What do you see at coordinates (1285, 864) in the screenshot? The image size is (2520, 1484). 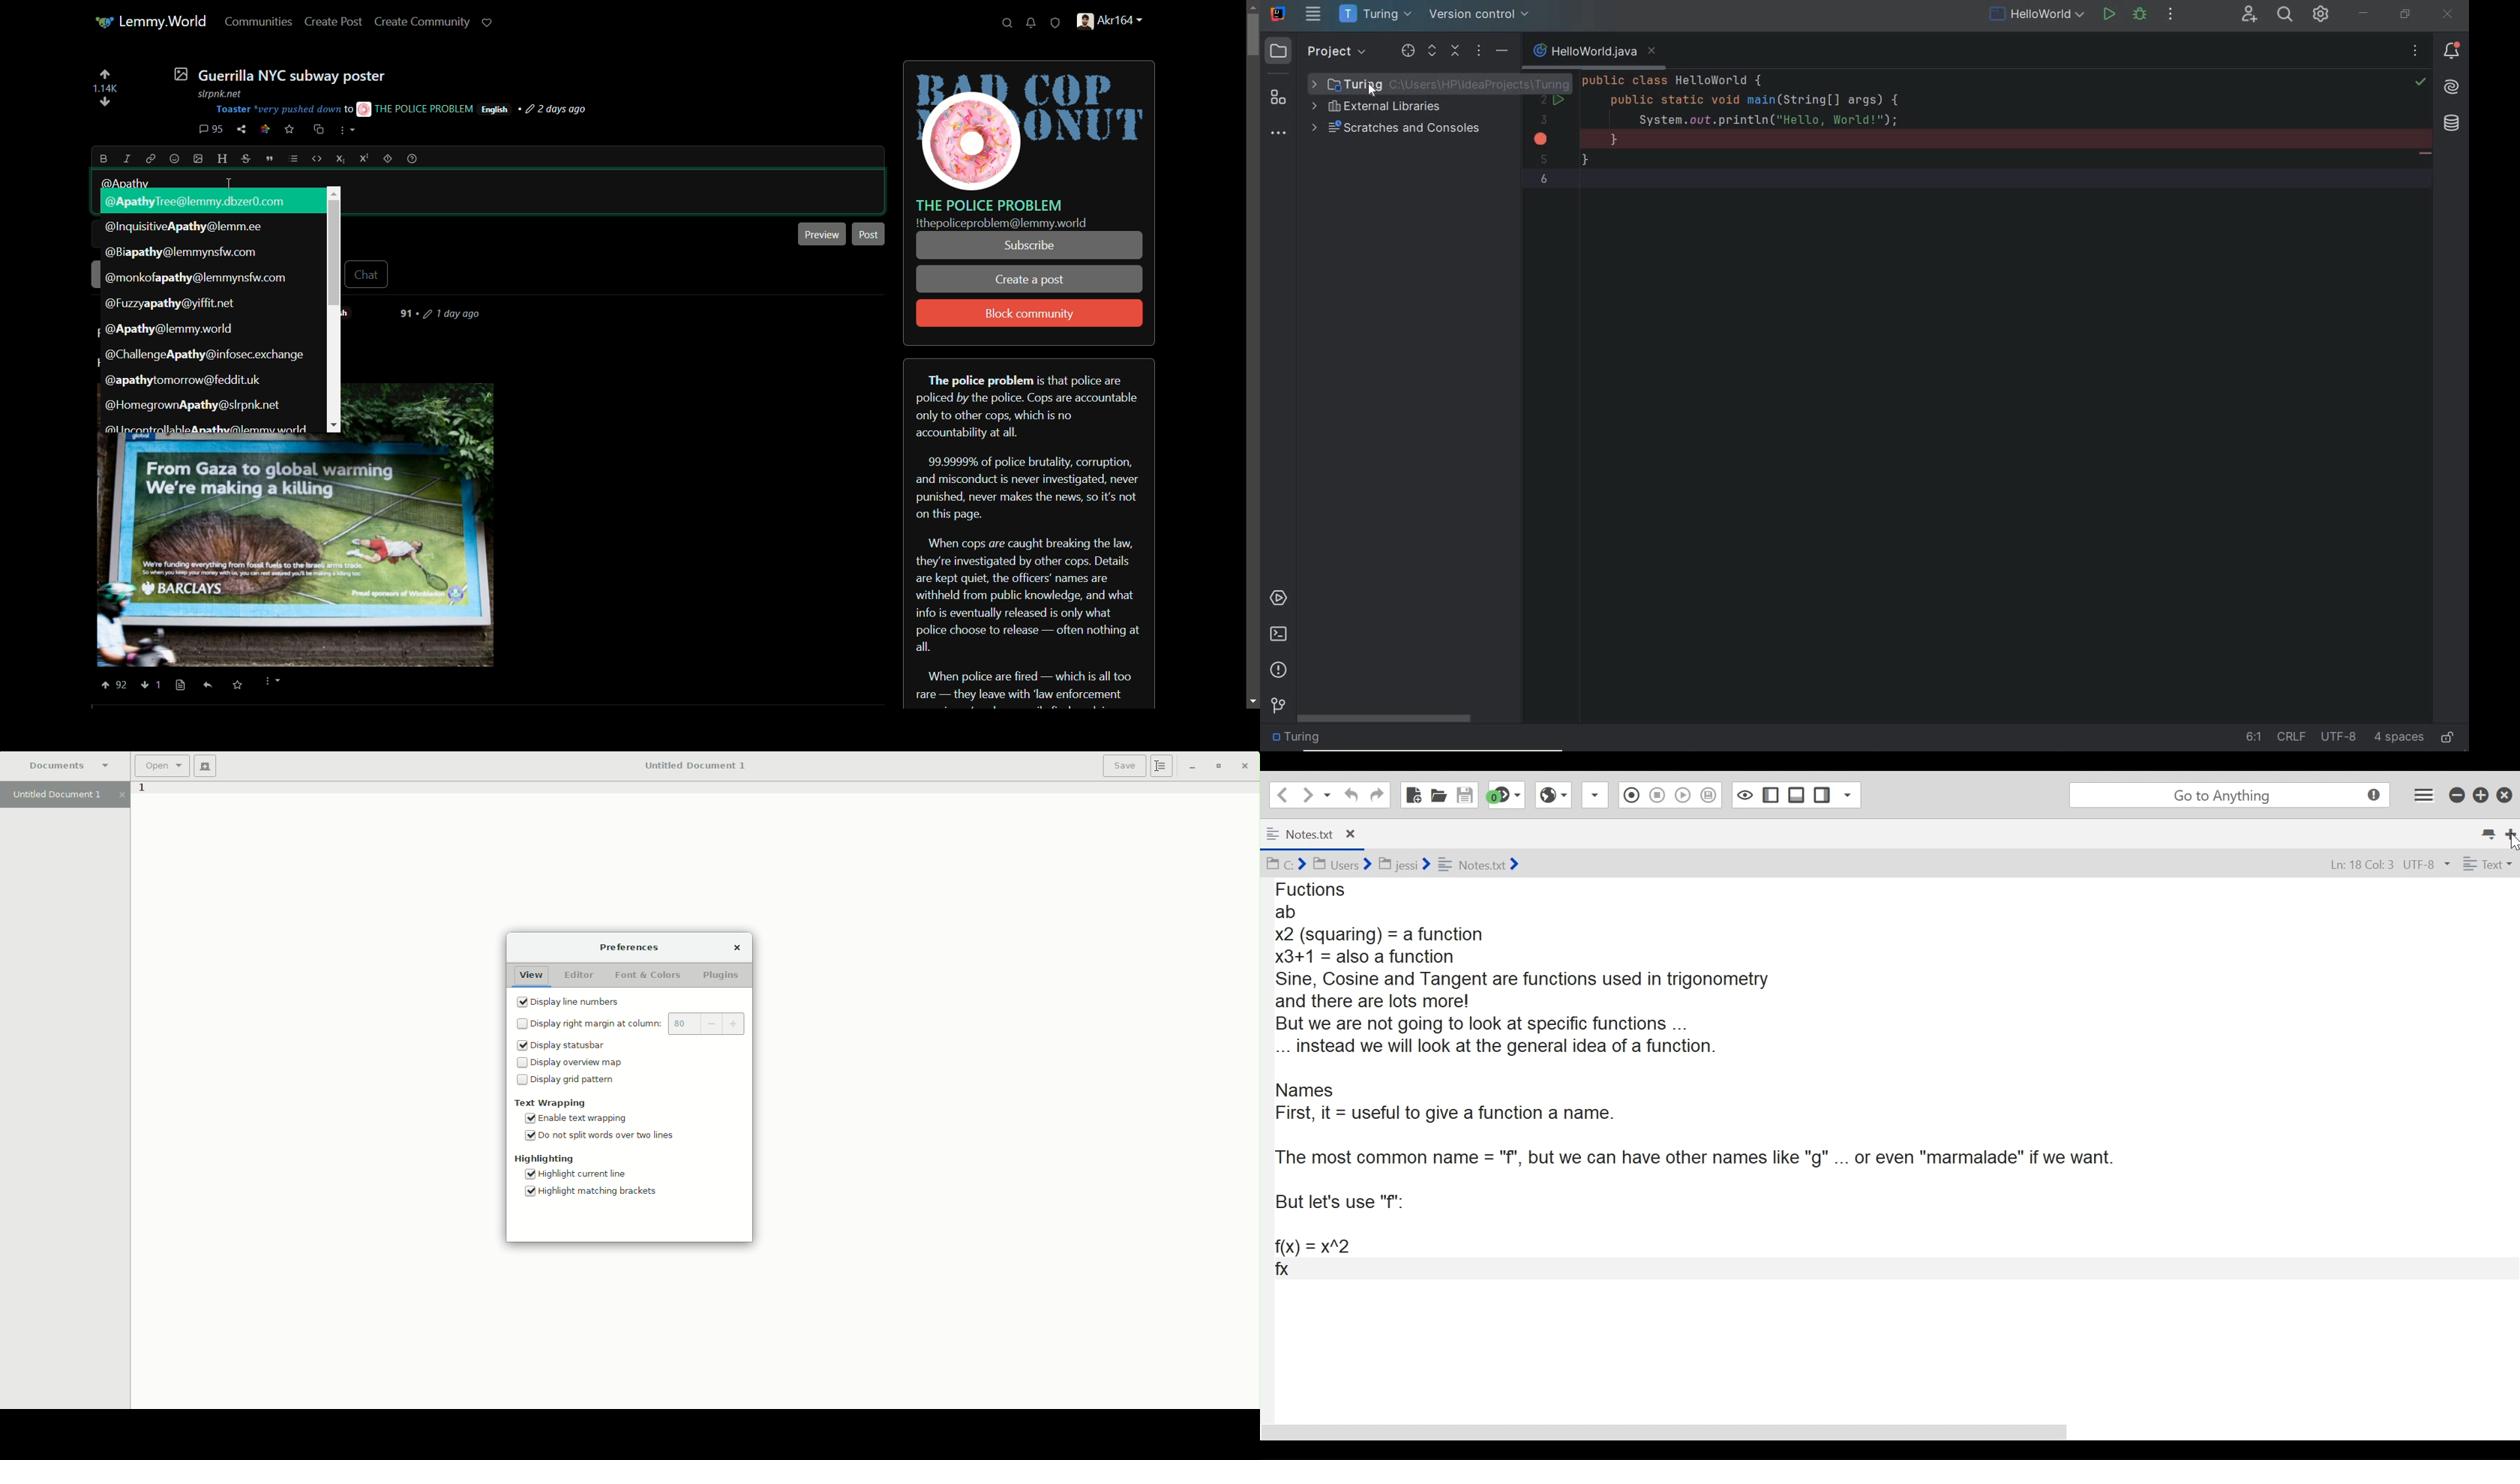 I see `c:` at bounding box center [1285, 864].